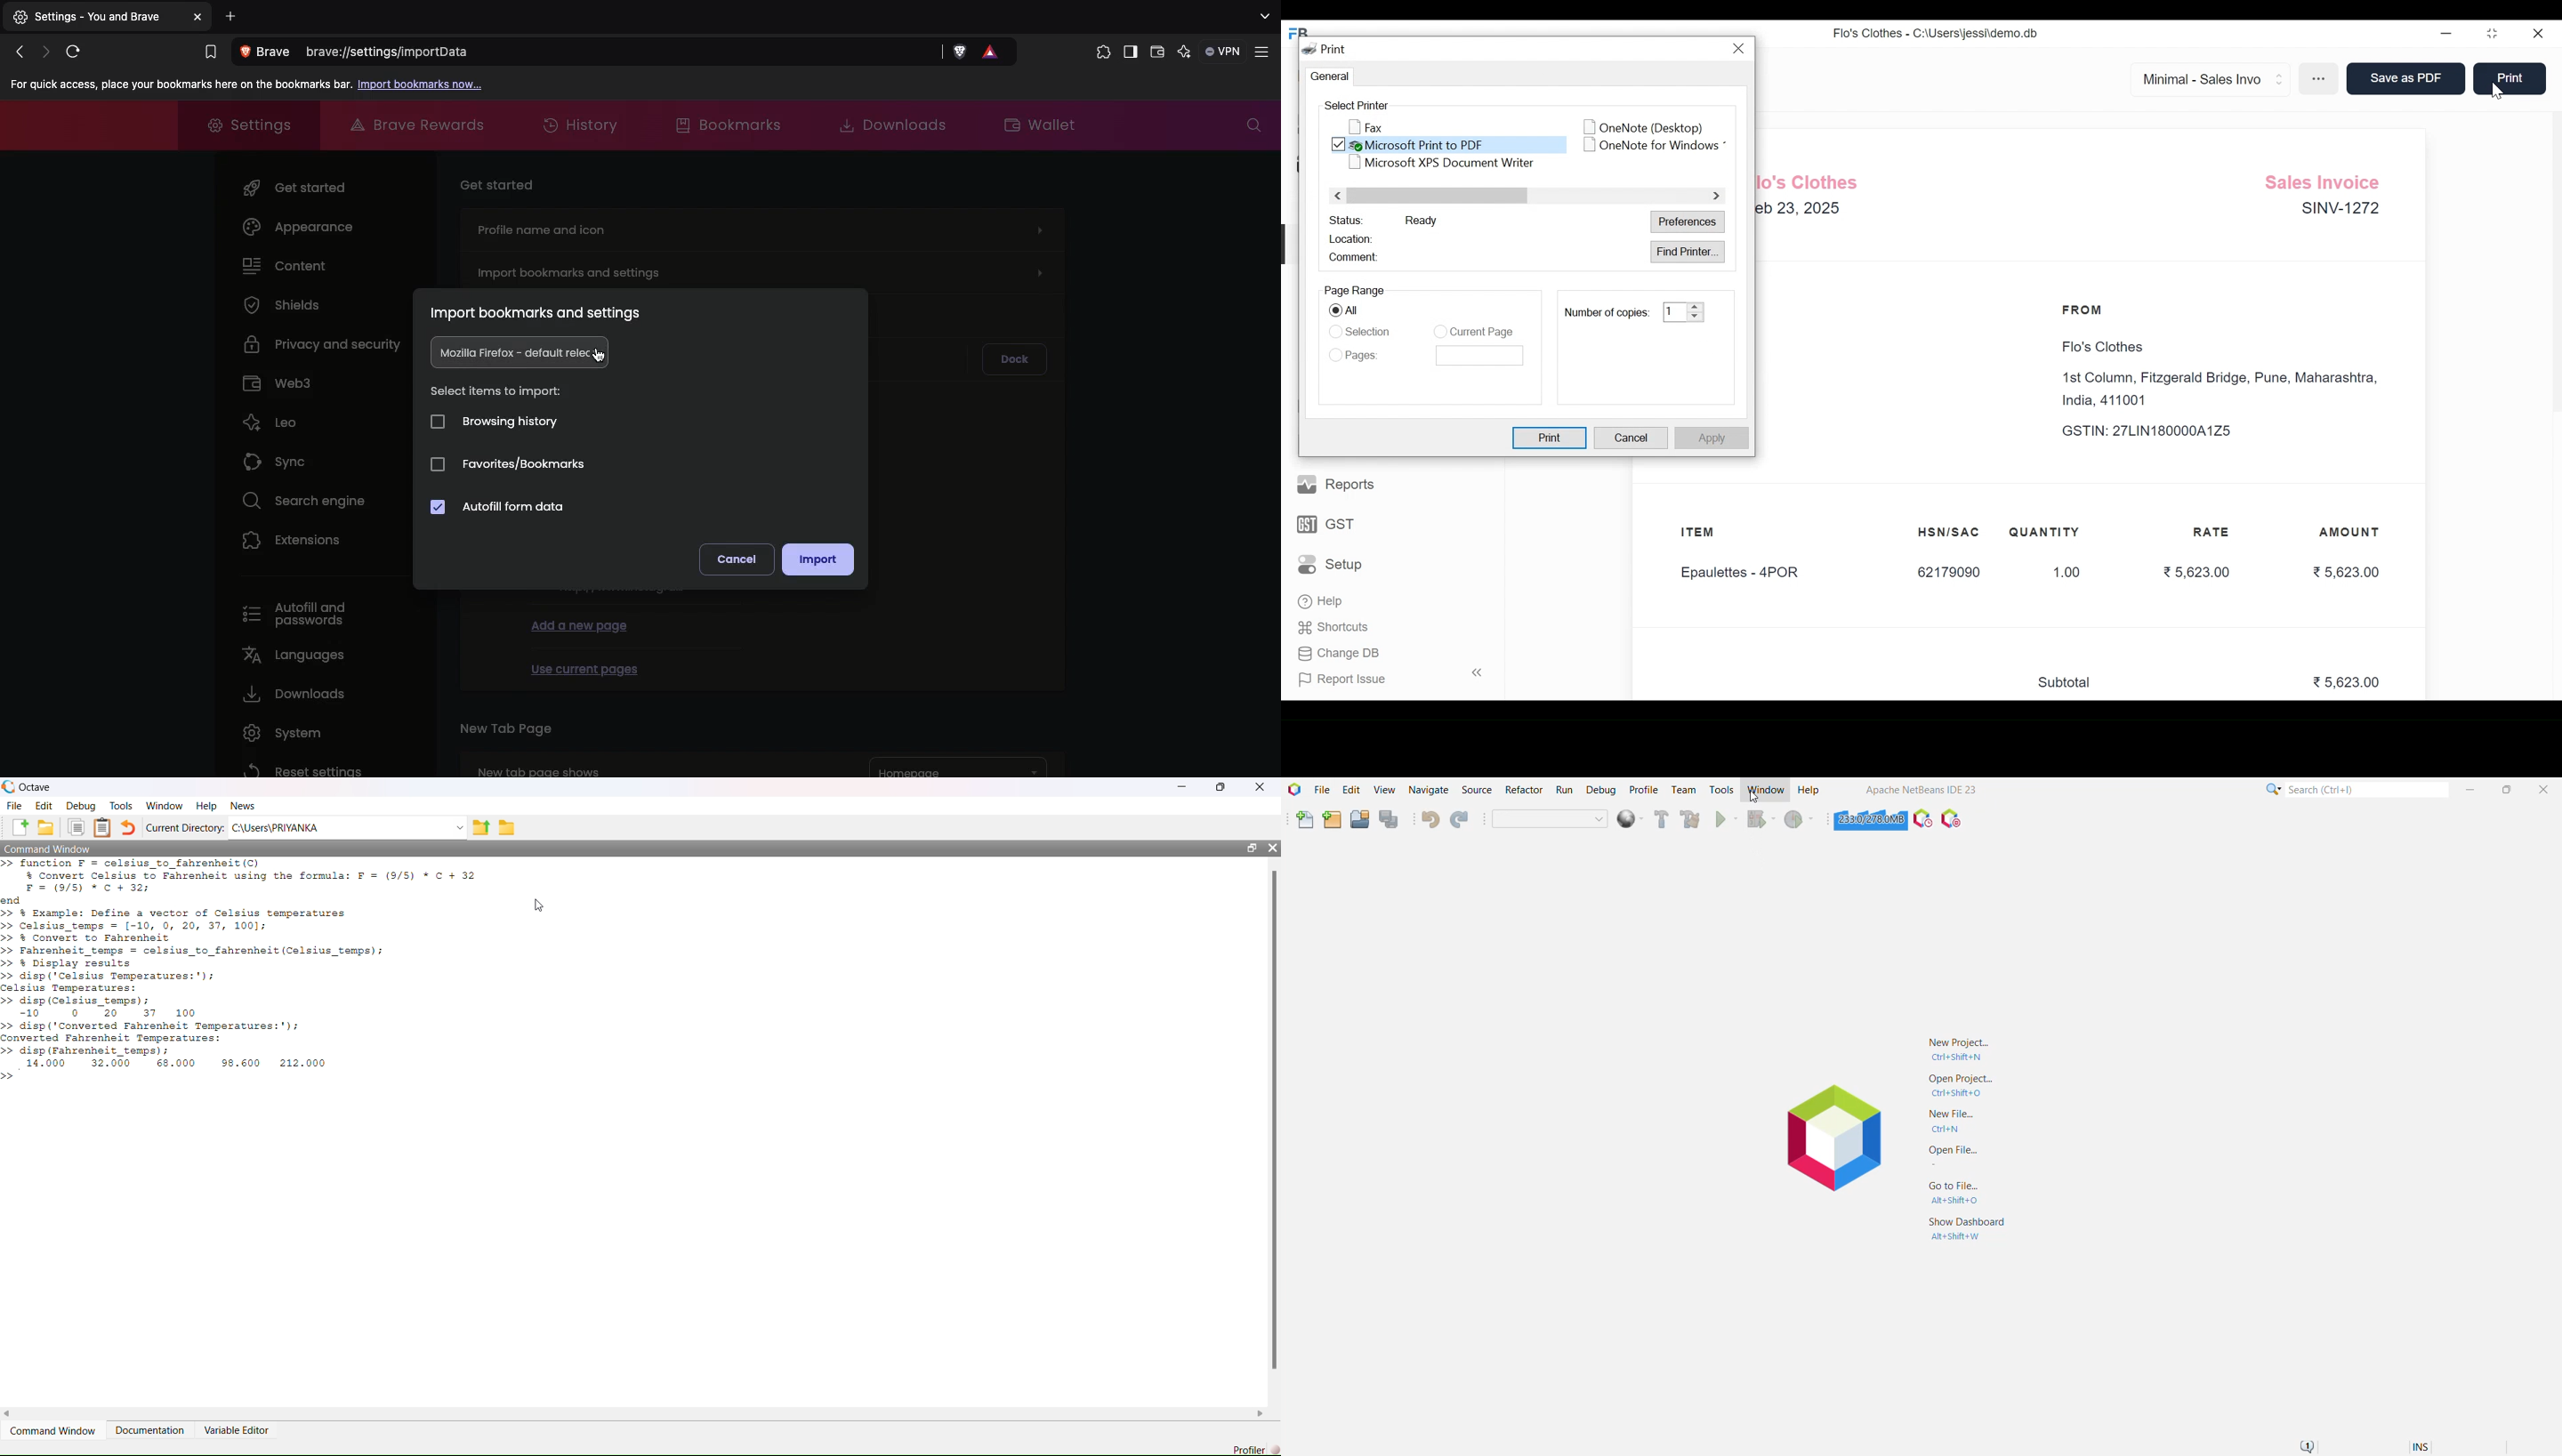 The height and width of the screenshot is (1456, 2576). Describe the element at coordinates (2280, 77) in the screenshot. I see `Expand` at that location.